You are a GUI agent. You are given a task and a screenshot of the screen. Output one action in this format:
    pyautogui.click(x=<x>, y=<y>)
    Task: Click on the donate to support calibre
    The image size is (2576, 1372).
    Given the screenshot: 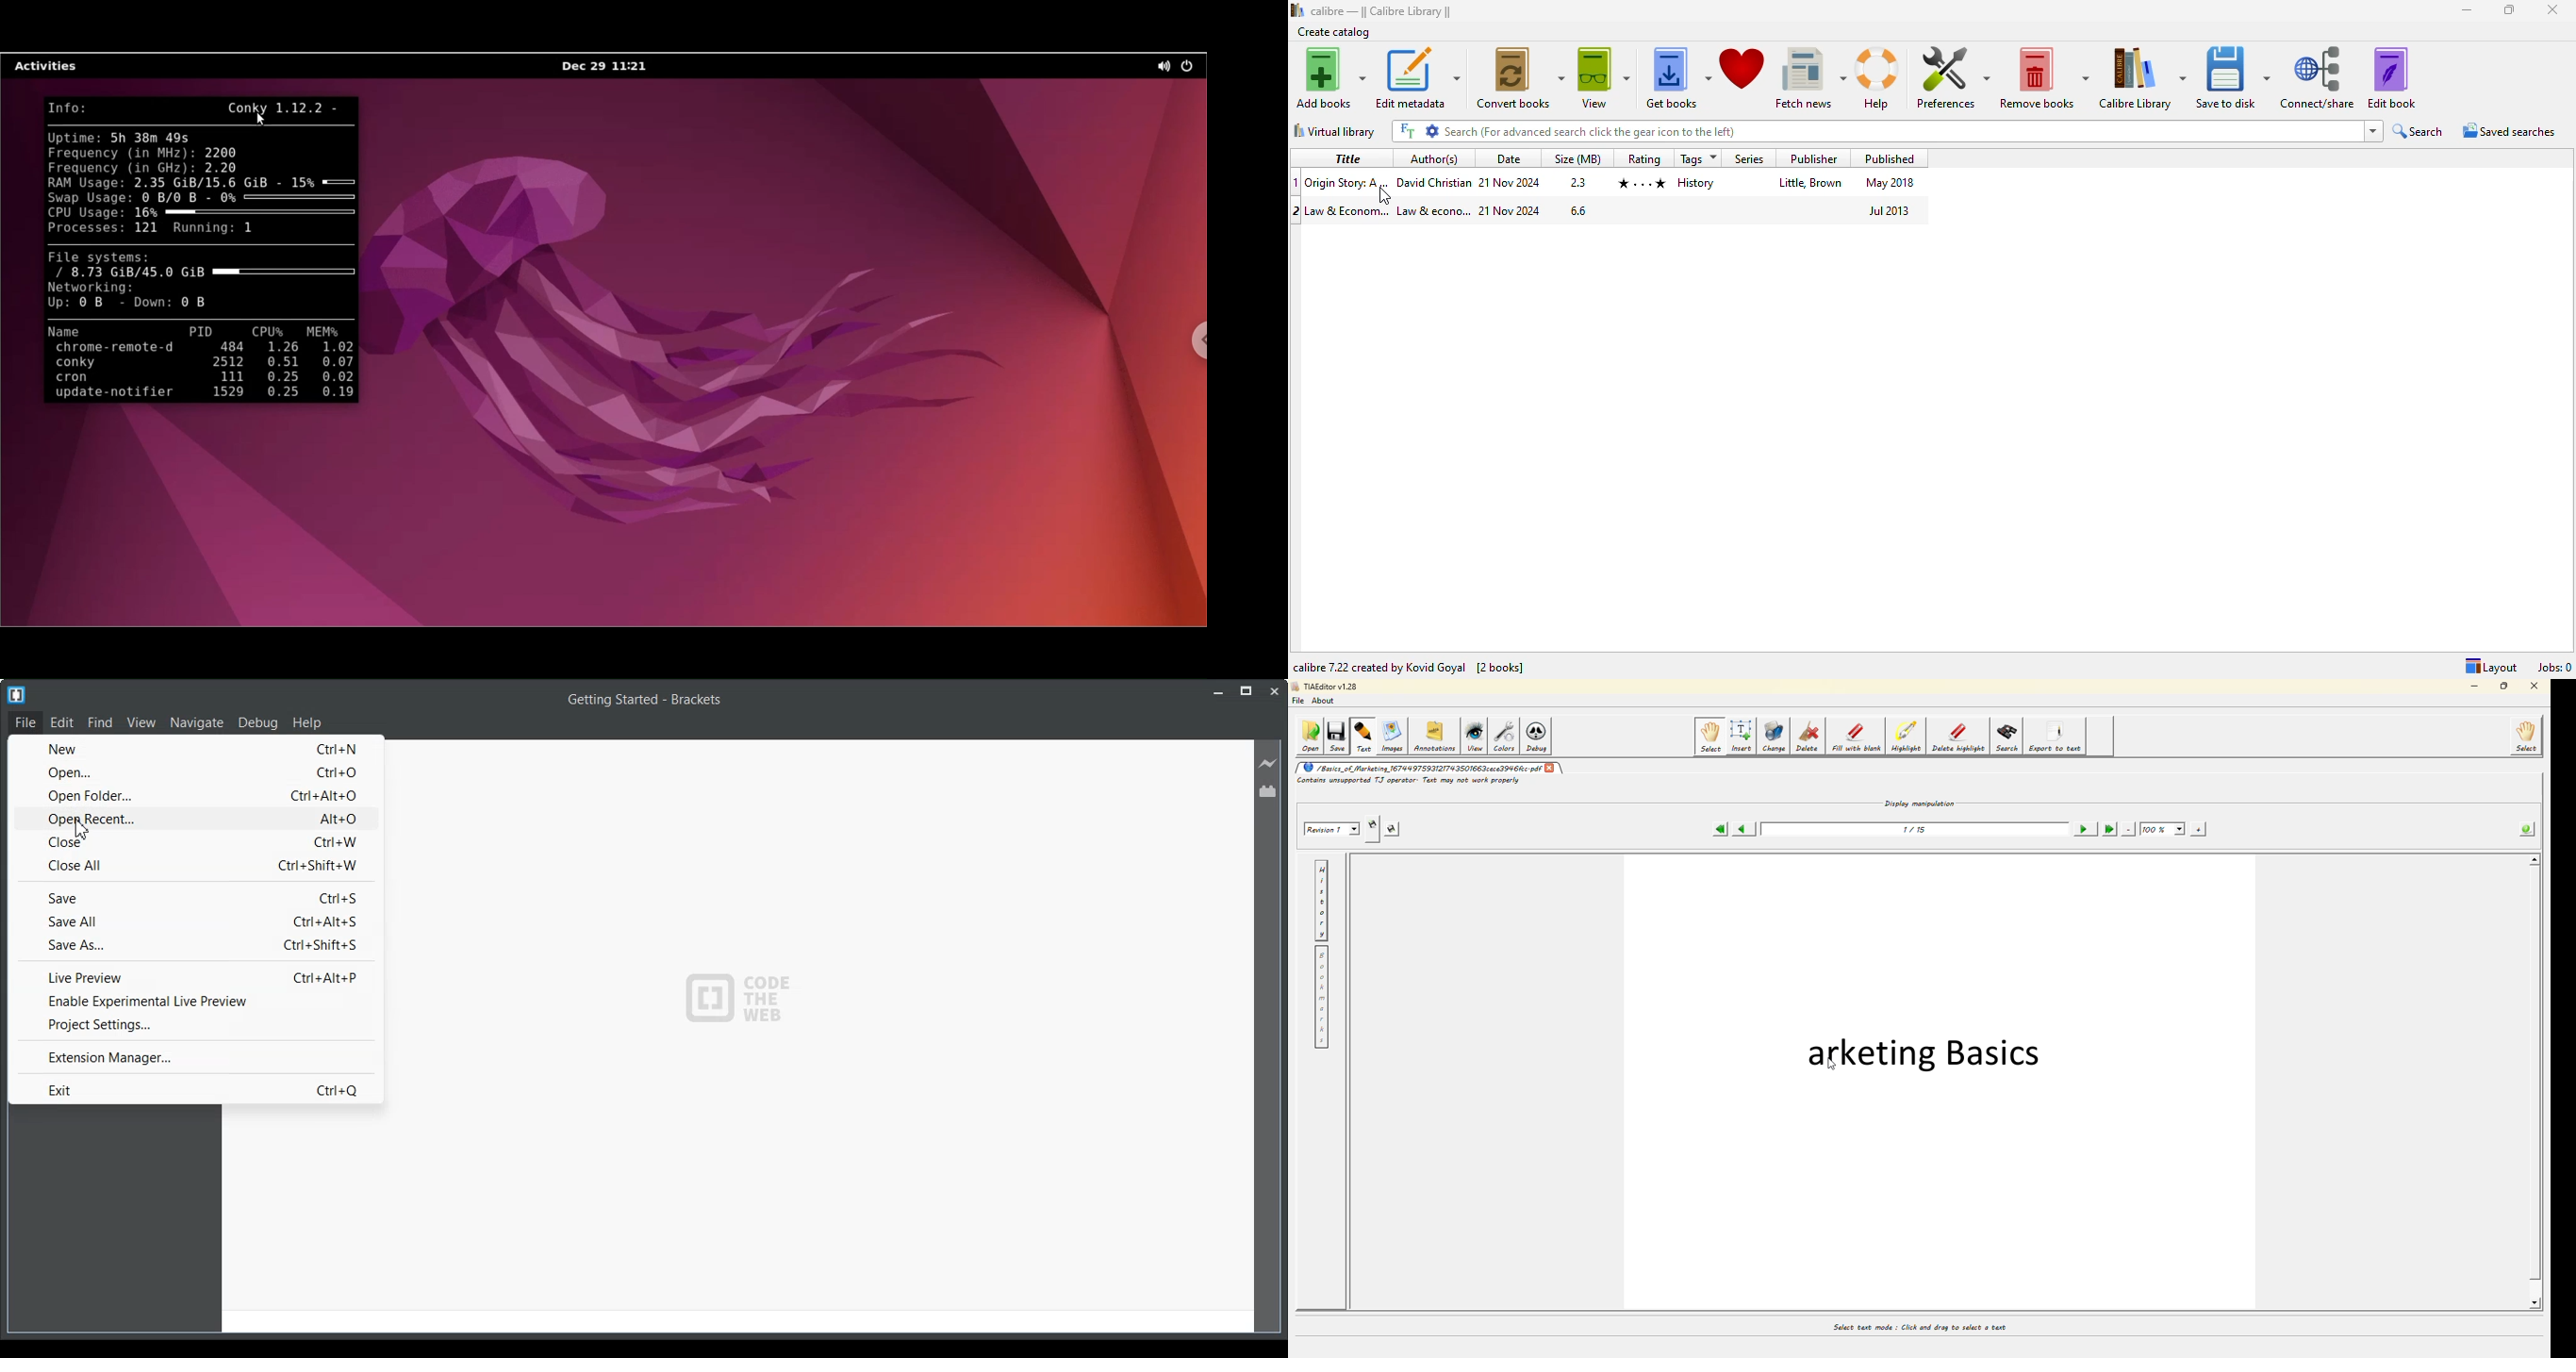 What is the action you would take?
    pyautogui.click(x=1742, y=69)
    